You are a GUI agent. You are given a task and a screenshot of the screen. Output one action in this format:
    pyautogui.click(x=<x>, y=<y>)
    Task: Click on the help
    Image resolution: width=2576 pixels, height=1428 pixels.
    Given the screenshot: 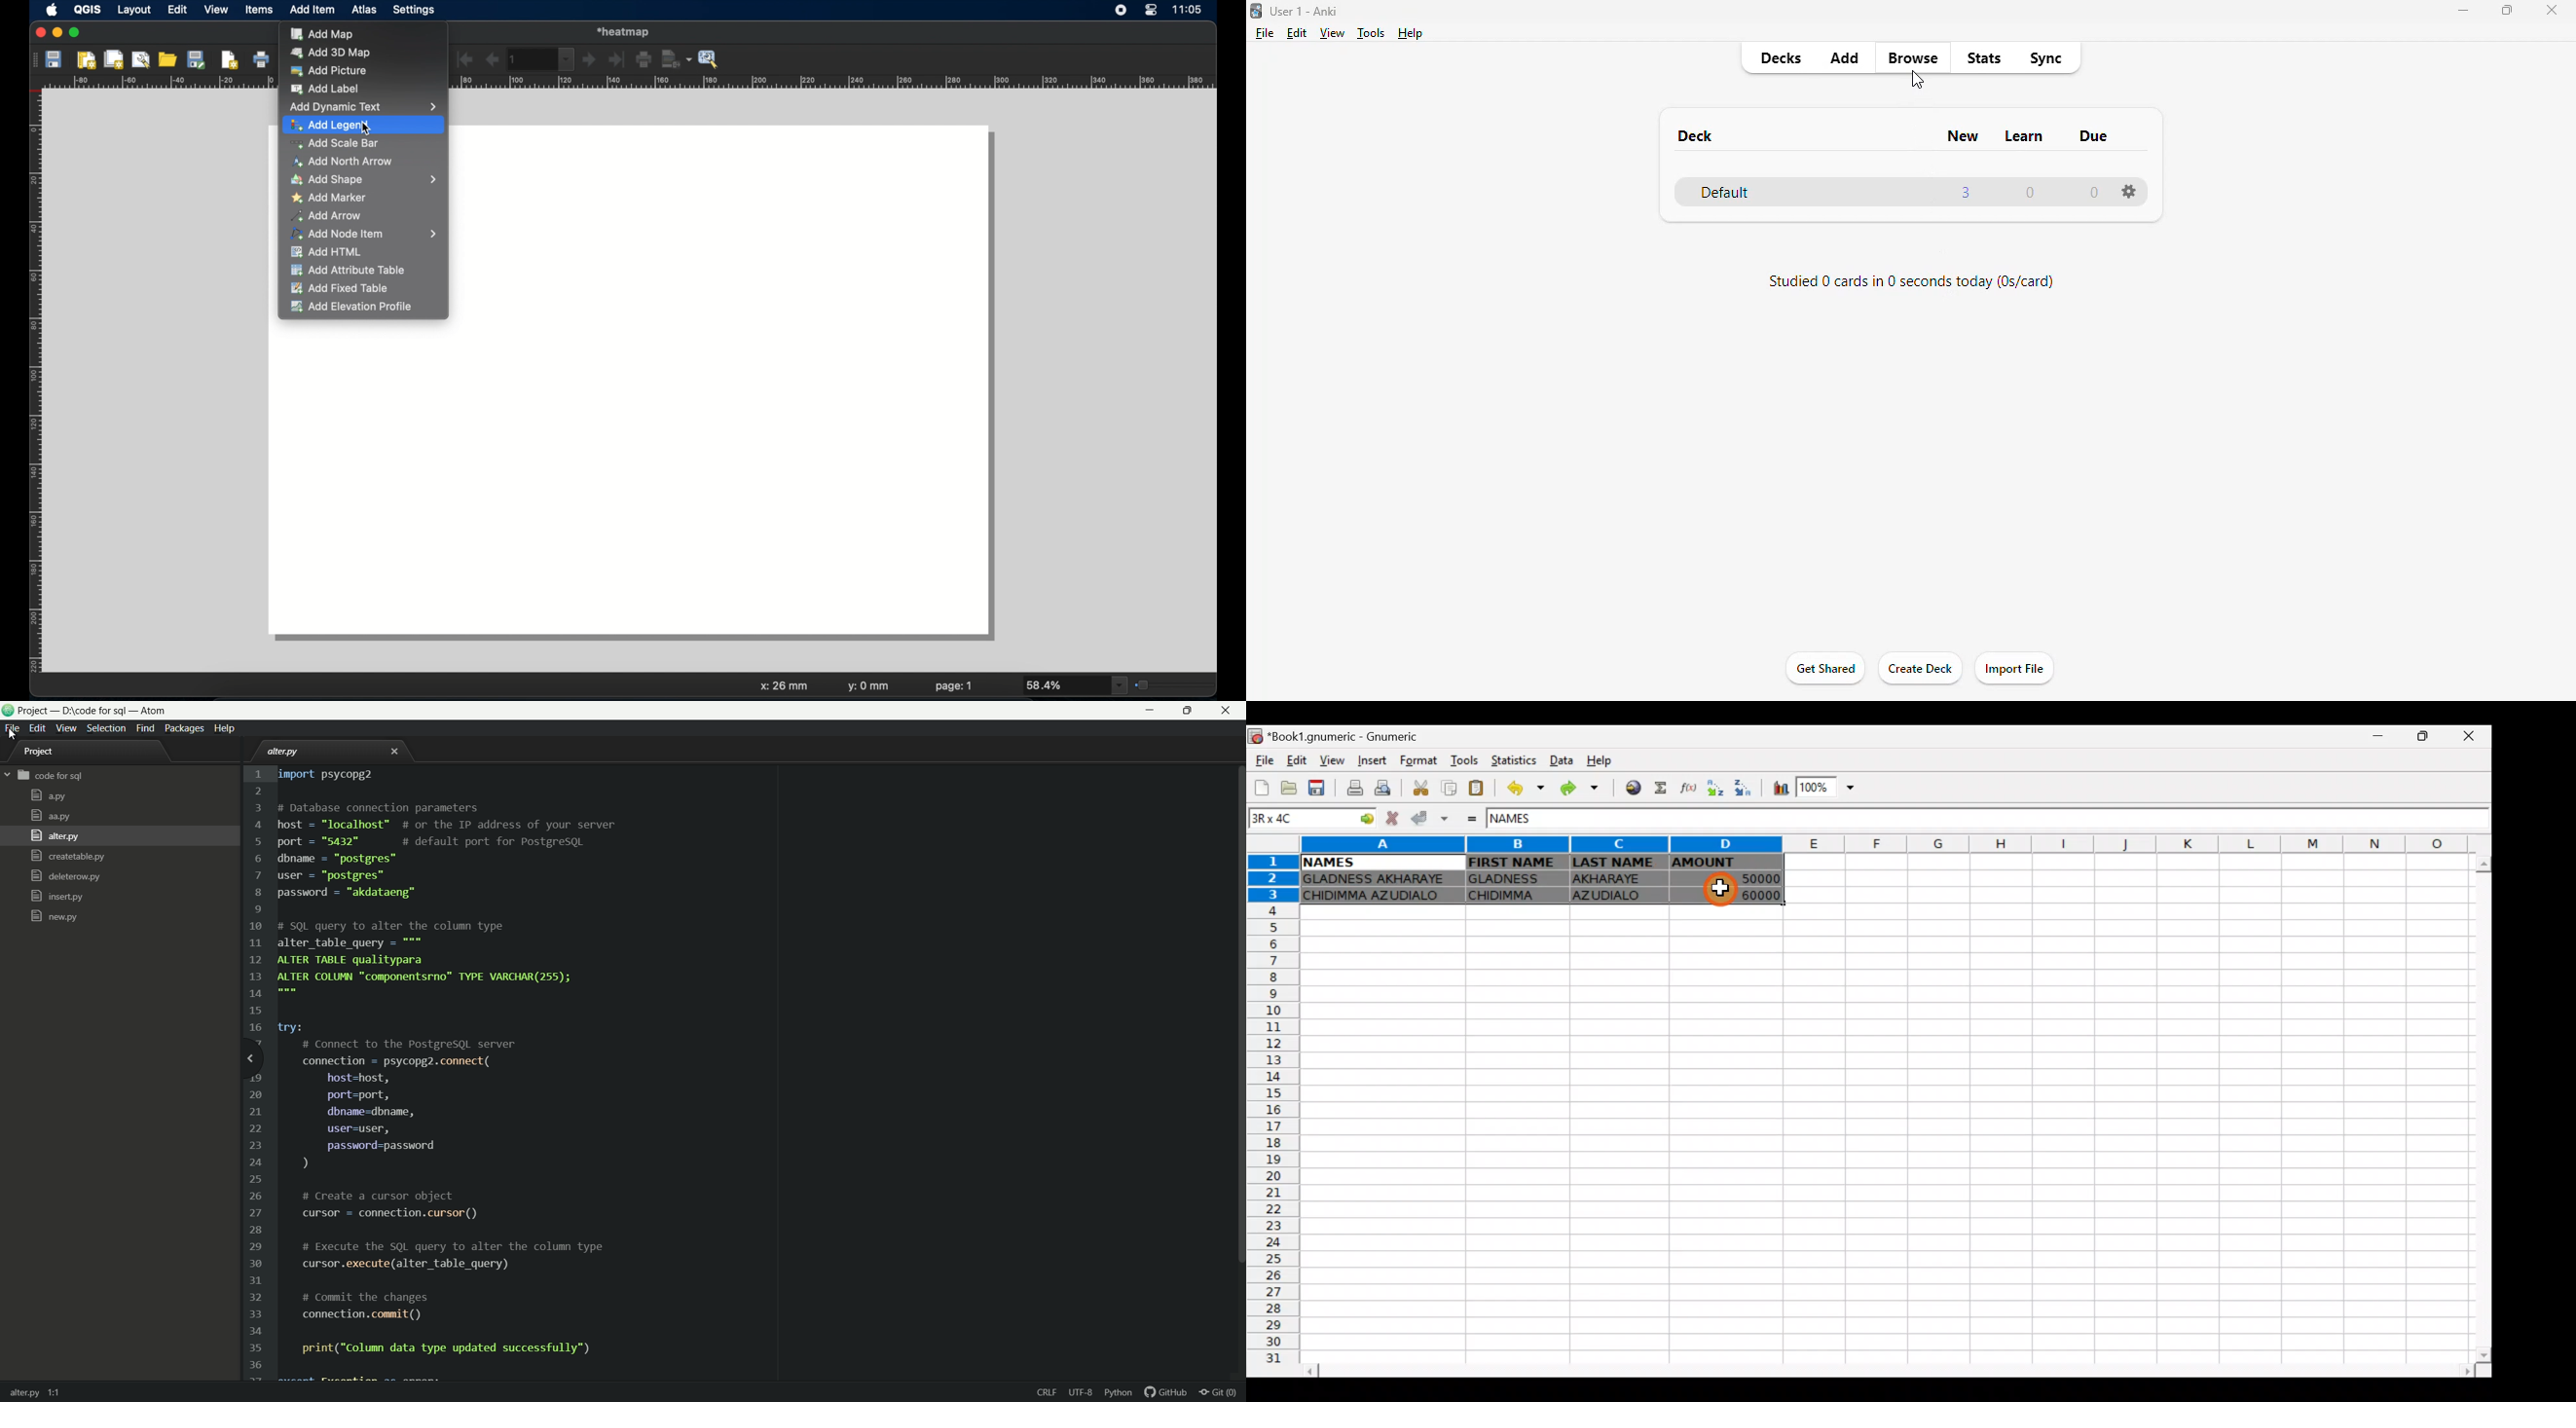 What is the action you would take?
    pyautogui.click(x=1411, y=33)
    